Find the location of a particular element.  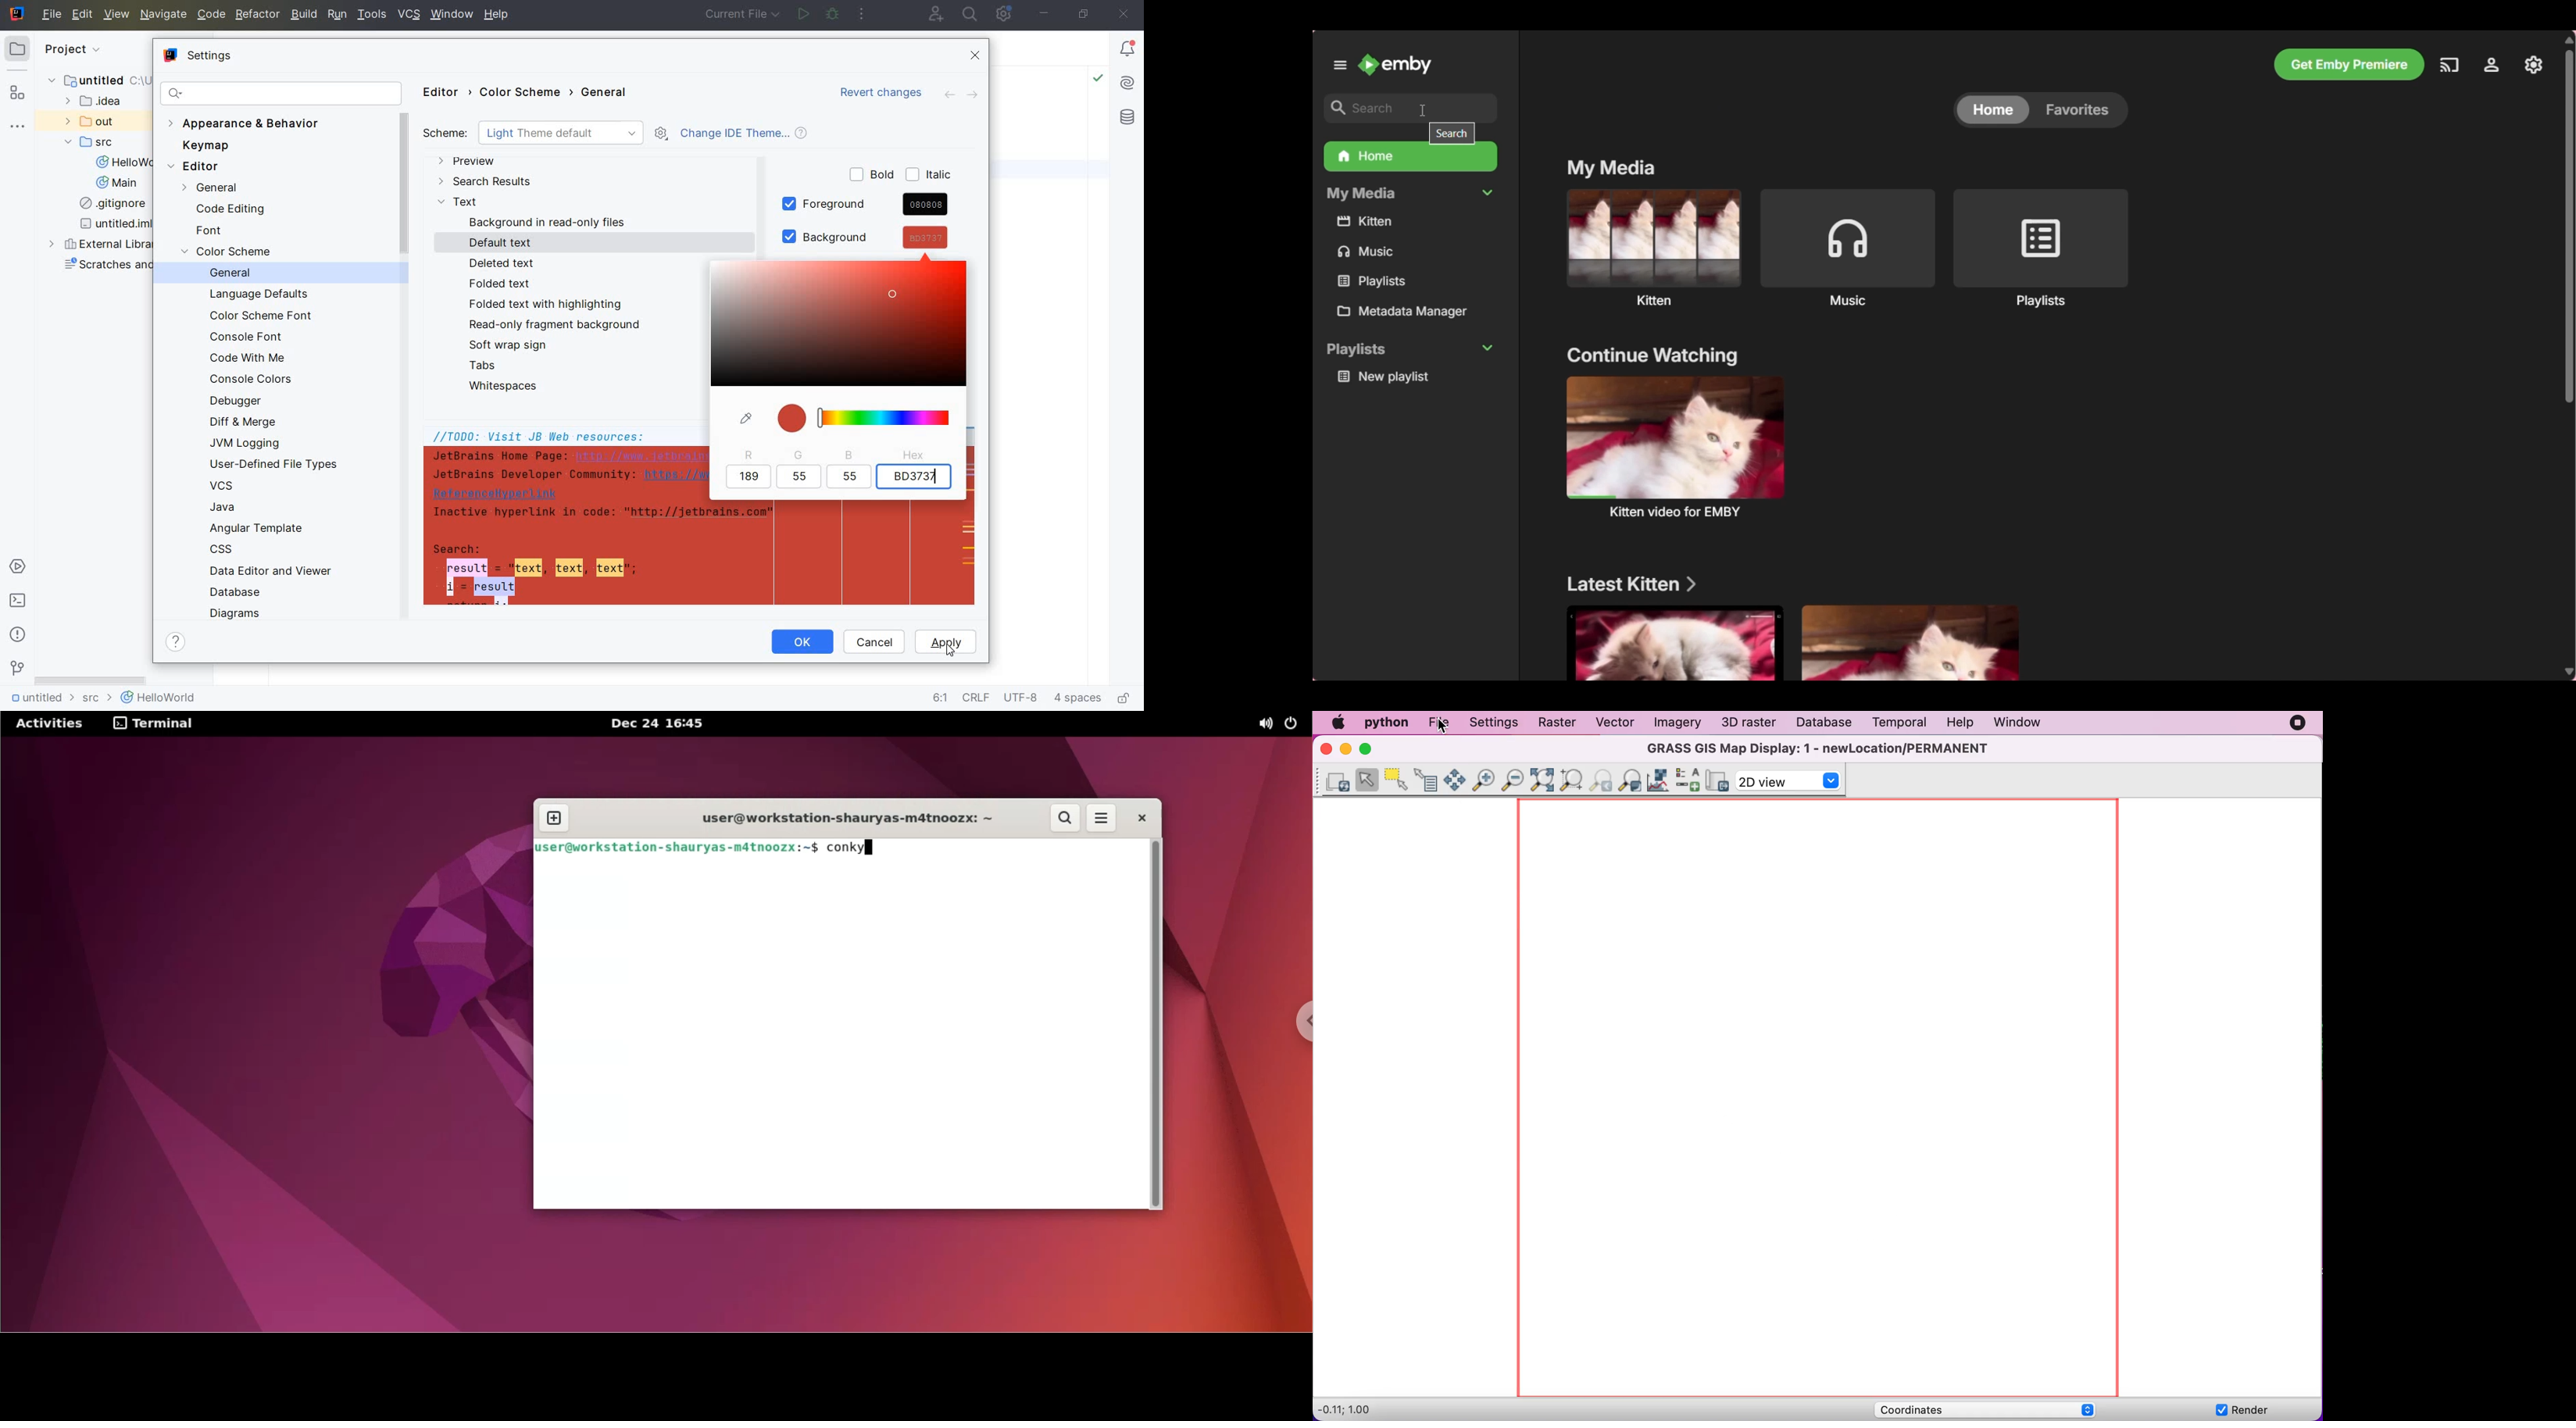

search everywhere is located at coordinates (970, 14).